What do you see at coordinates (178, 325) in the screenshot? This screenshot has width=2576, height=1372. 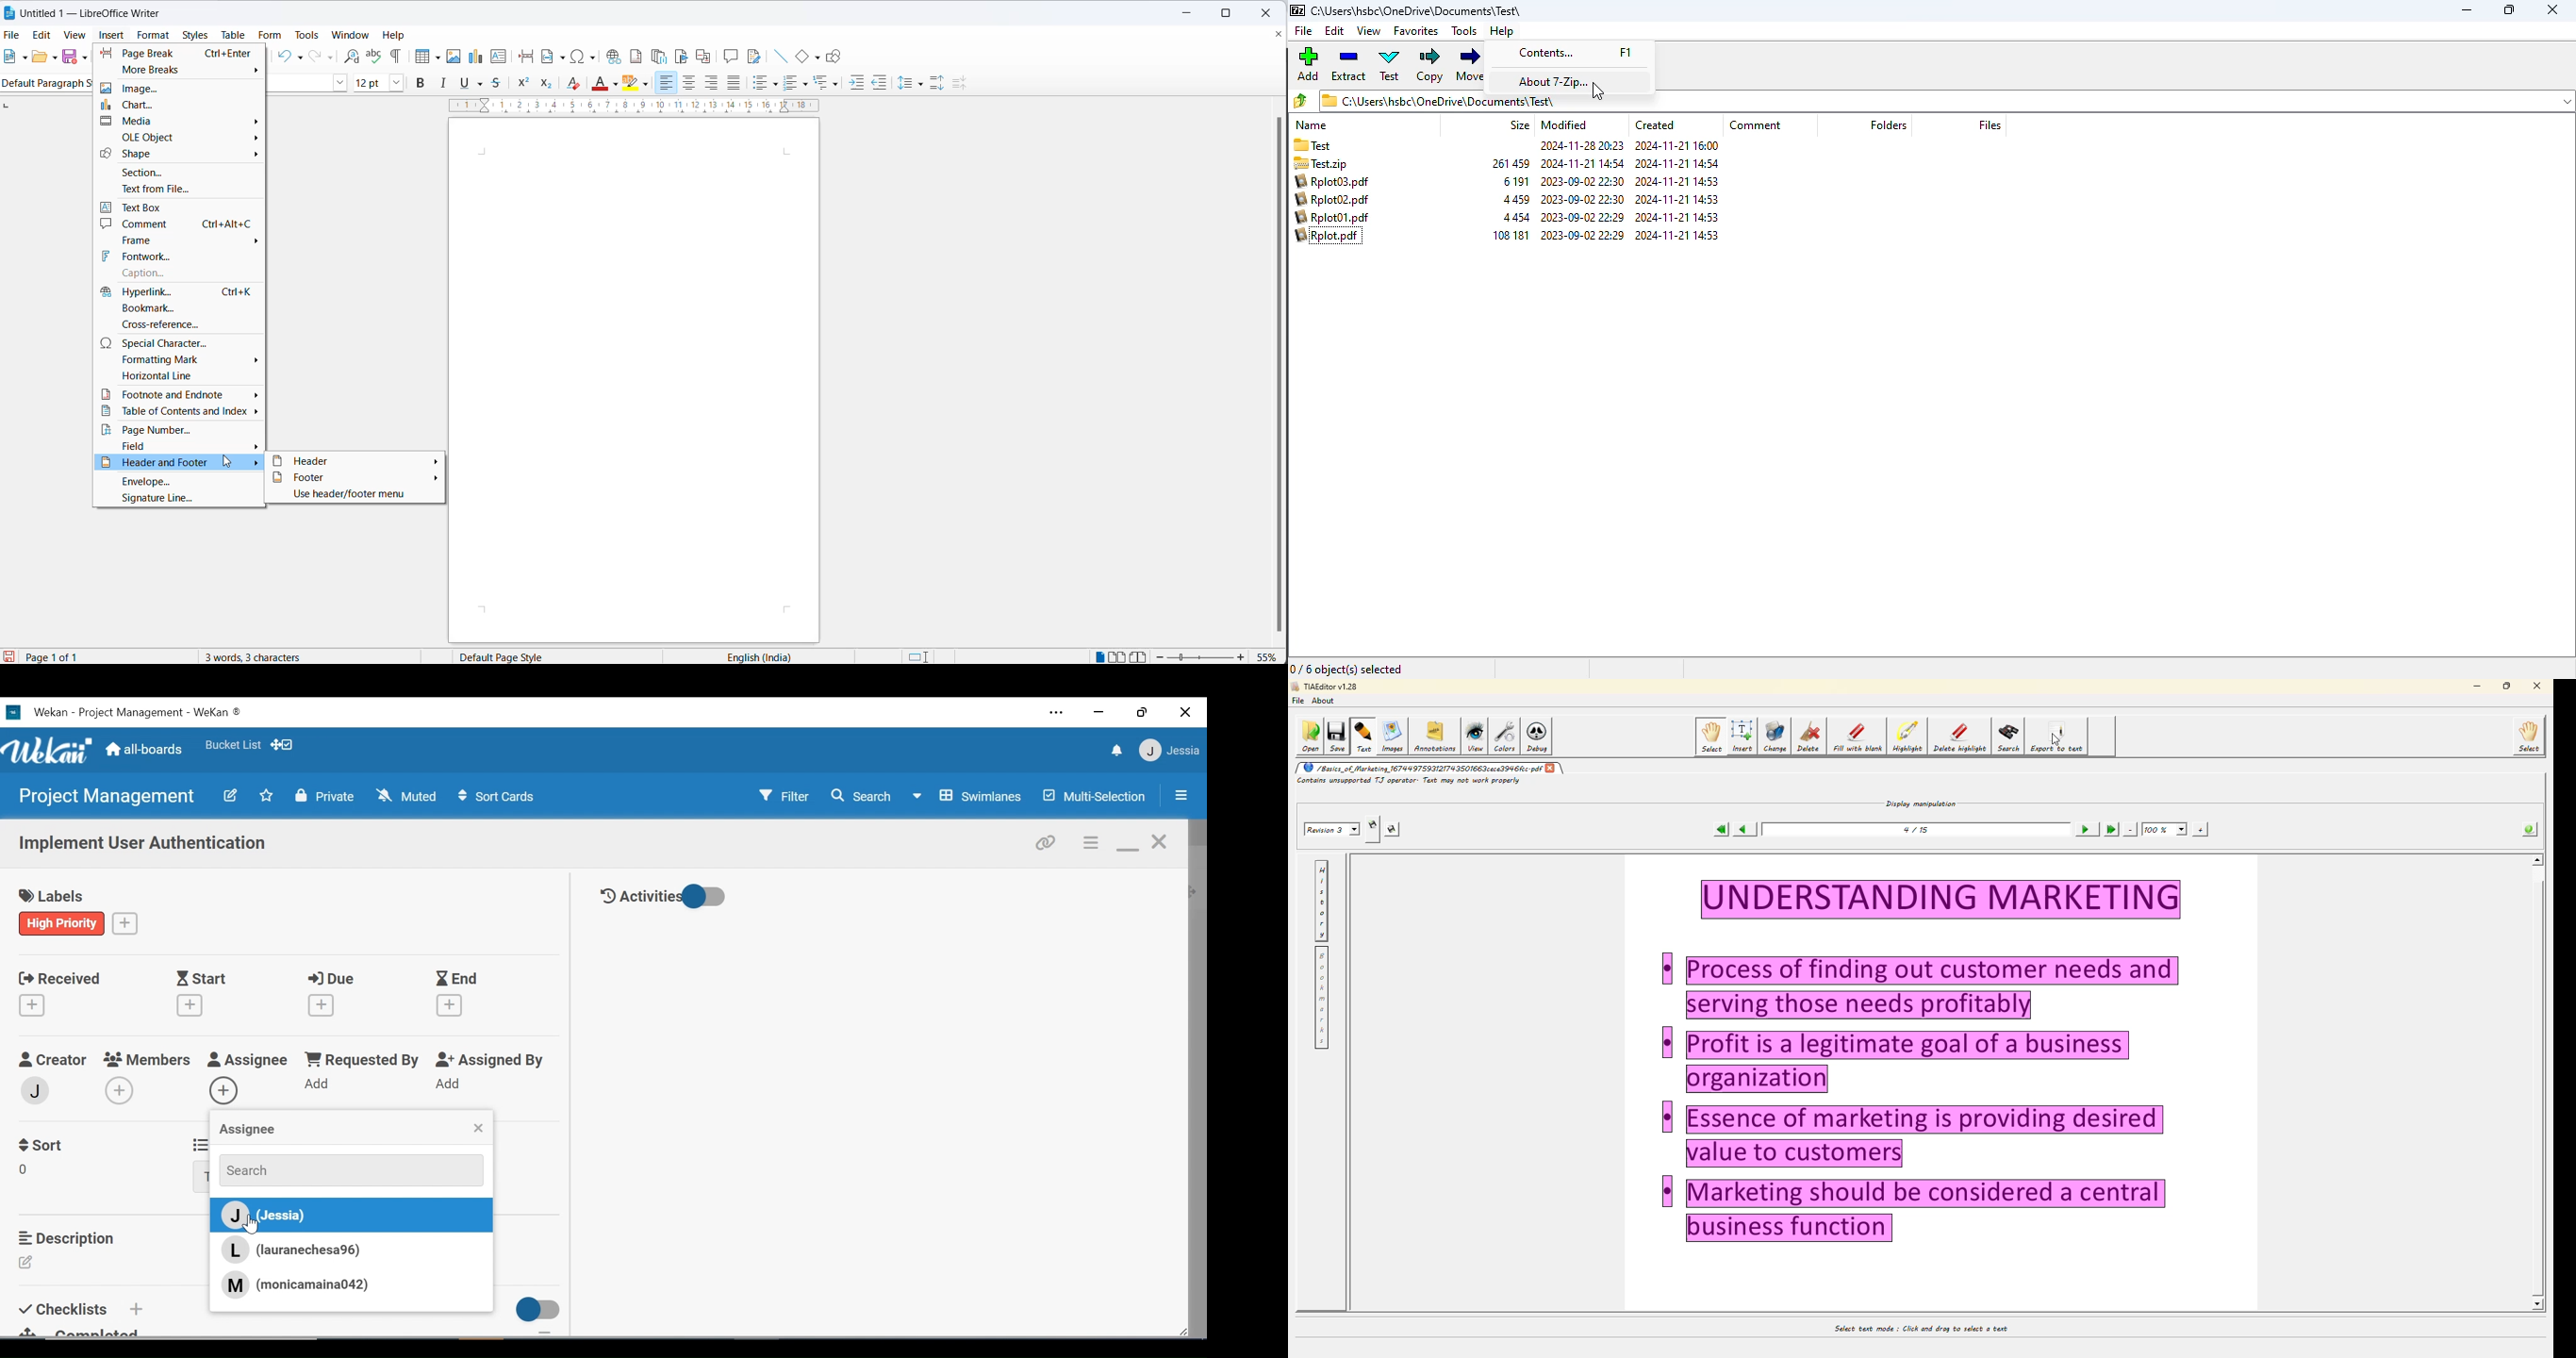 I see `cross-reference` at bounding box center [178, 325].